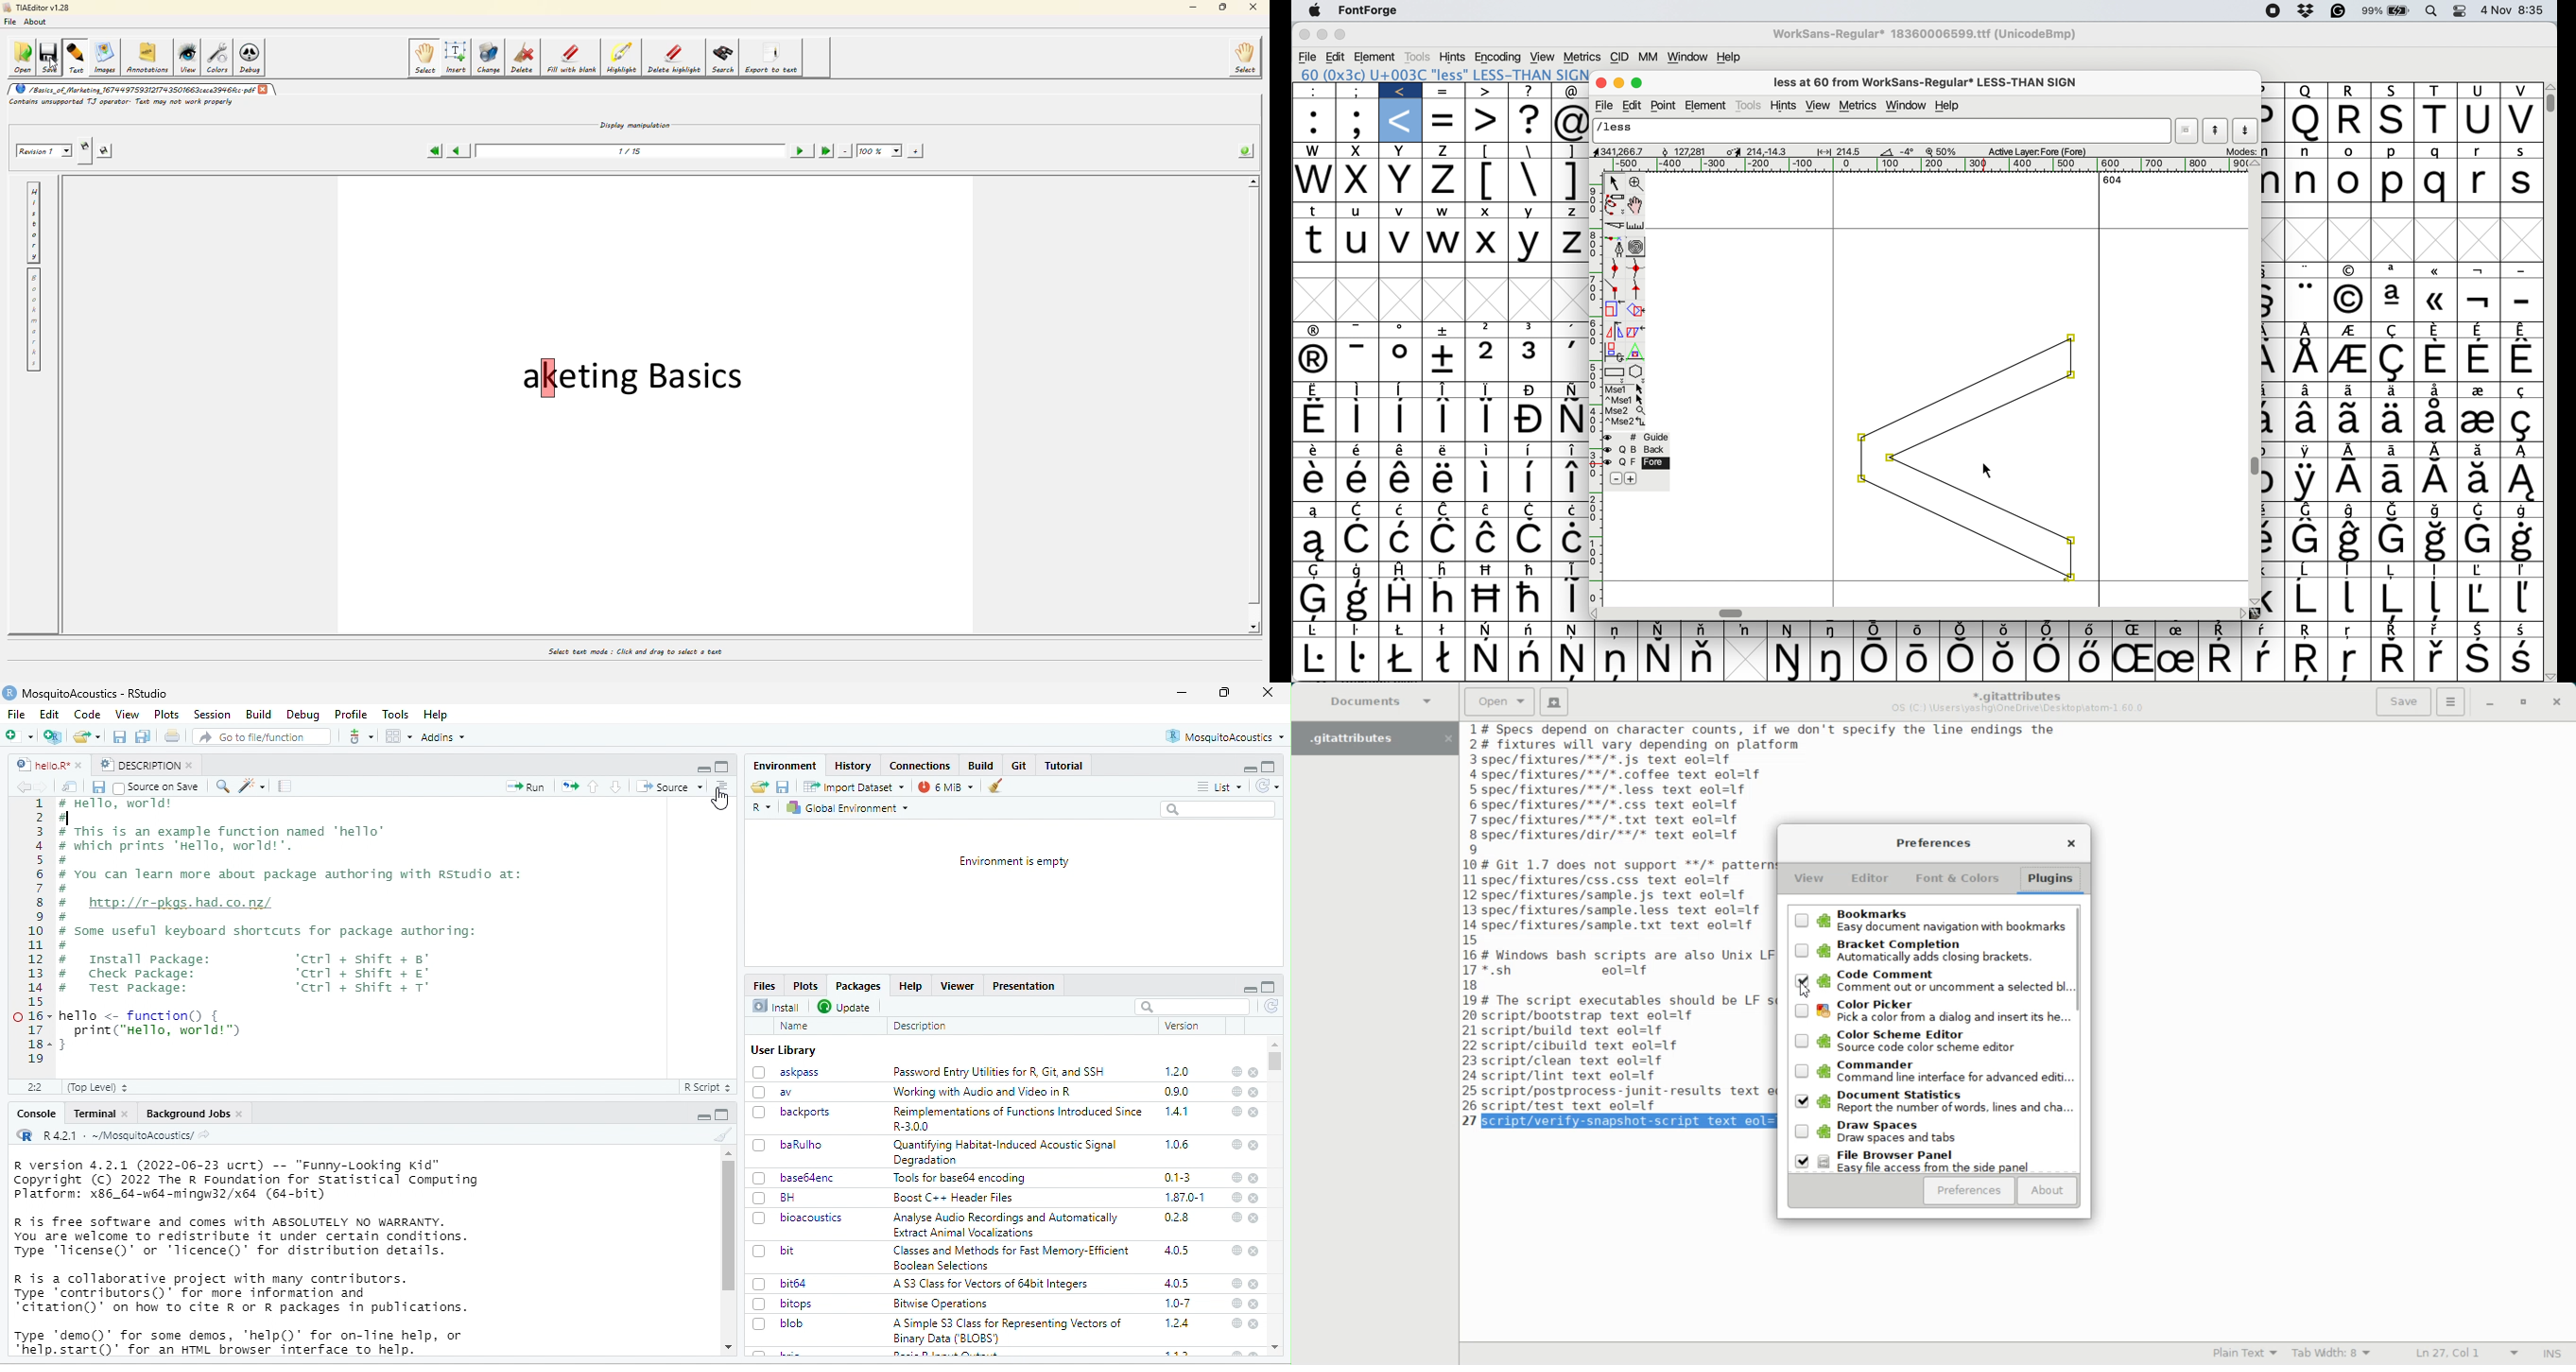 Image resolution: width=2576 pixels, height=1372 pixels. Describe the element at coordinates (785, 1305) in the screenshot. I see `bitops` at that location.